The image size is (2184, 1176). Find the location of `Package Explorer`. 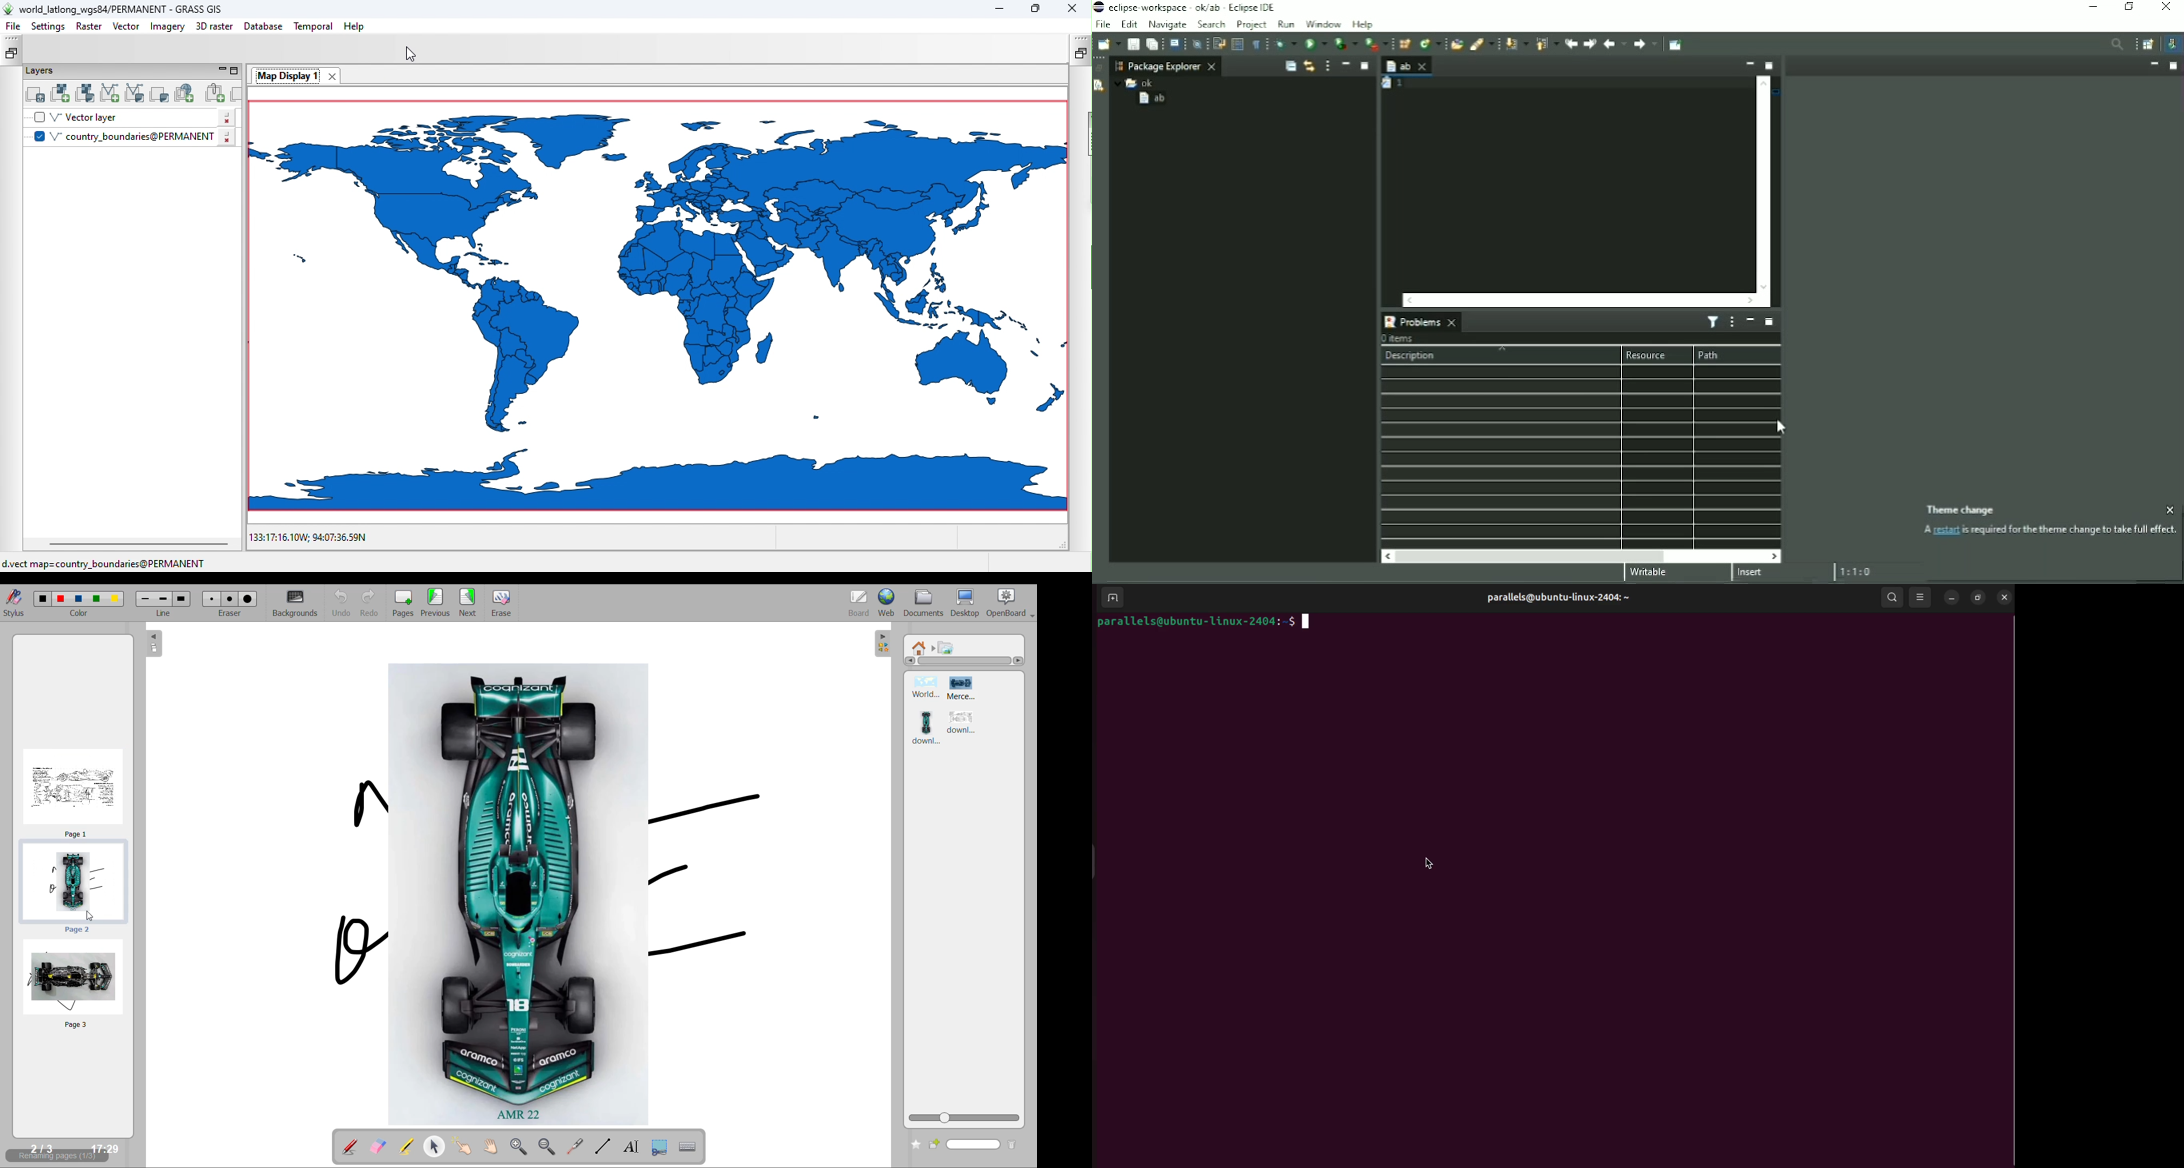

Package Explorer is located at coordinates (1174, 65).